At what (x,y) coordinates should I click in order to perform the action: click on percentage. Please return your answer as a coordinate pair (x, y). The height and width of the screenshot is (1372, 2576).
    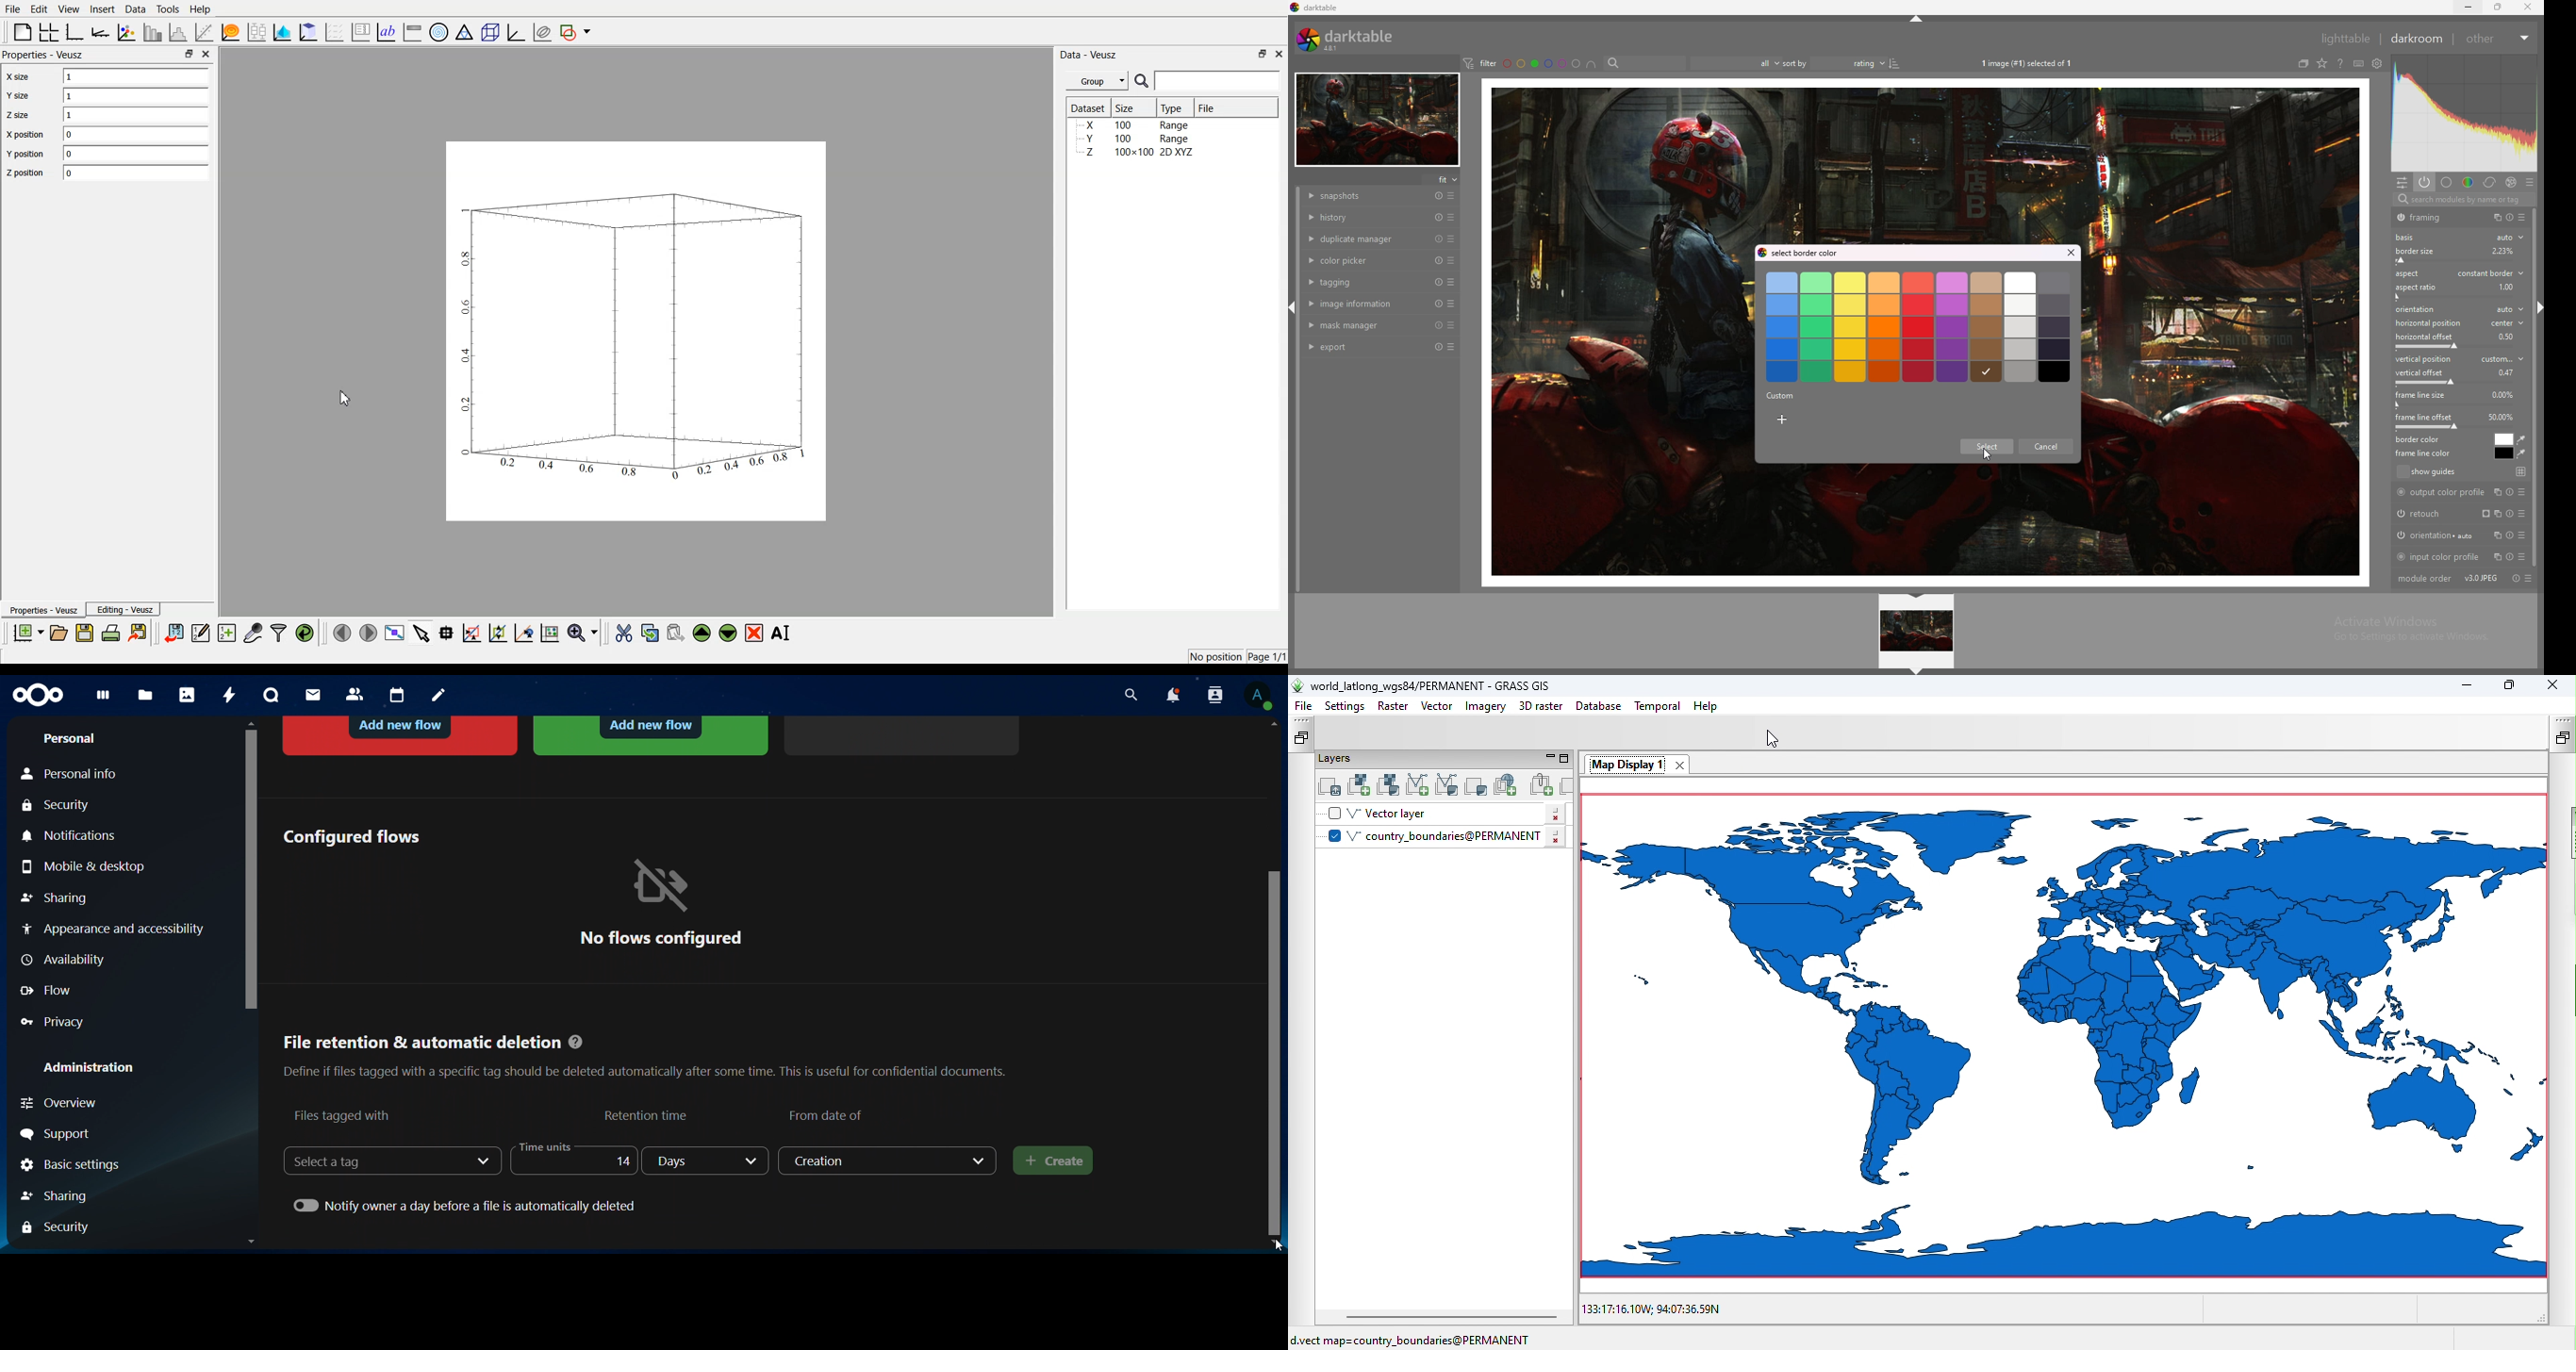
    Looking at the image, I should click on (2509, 336).